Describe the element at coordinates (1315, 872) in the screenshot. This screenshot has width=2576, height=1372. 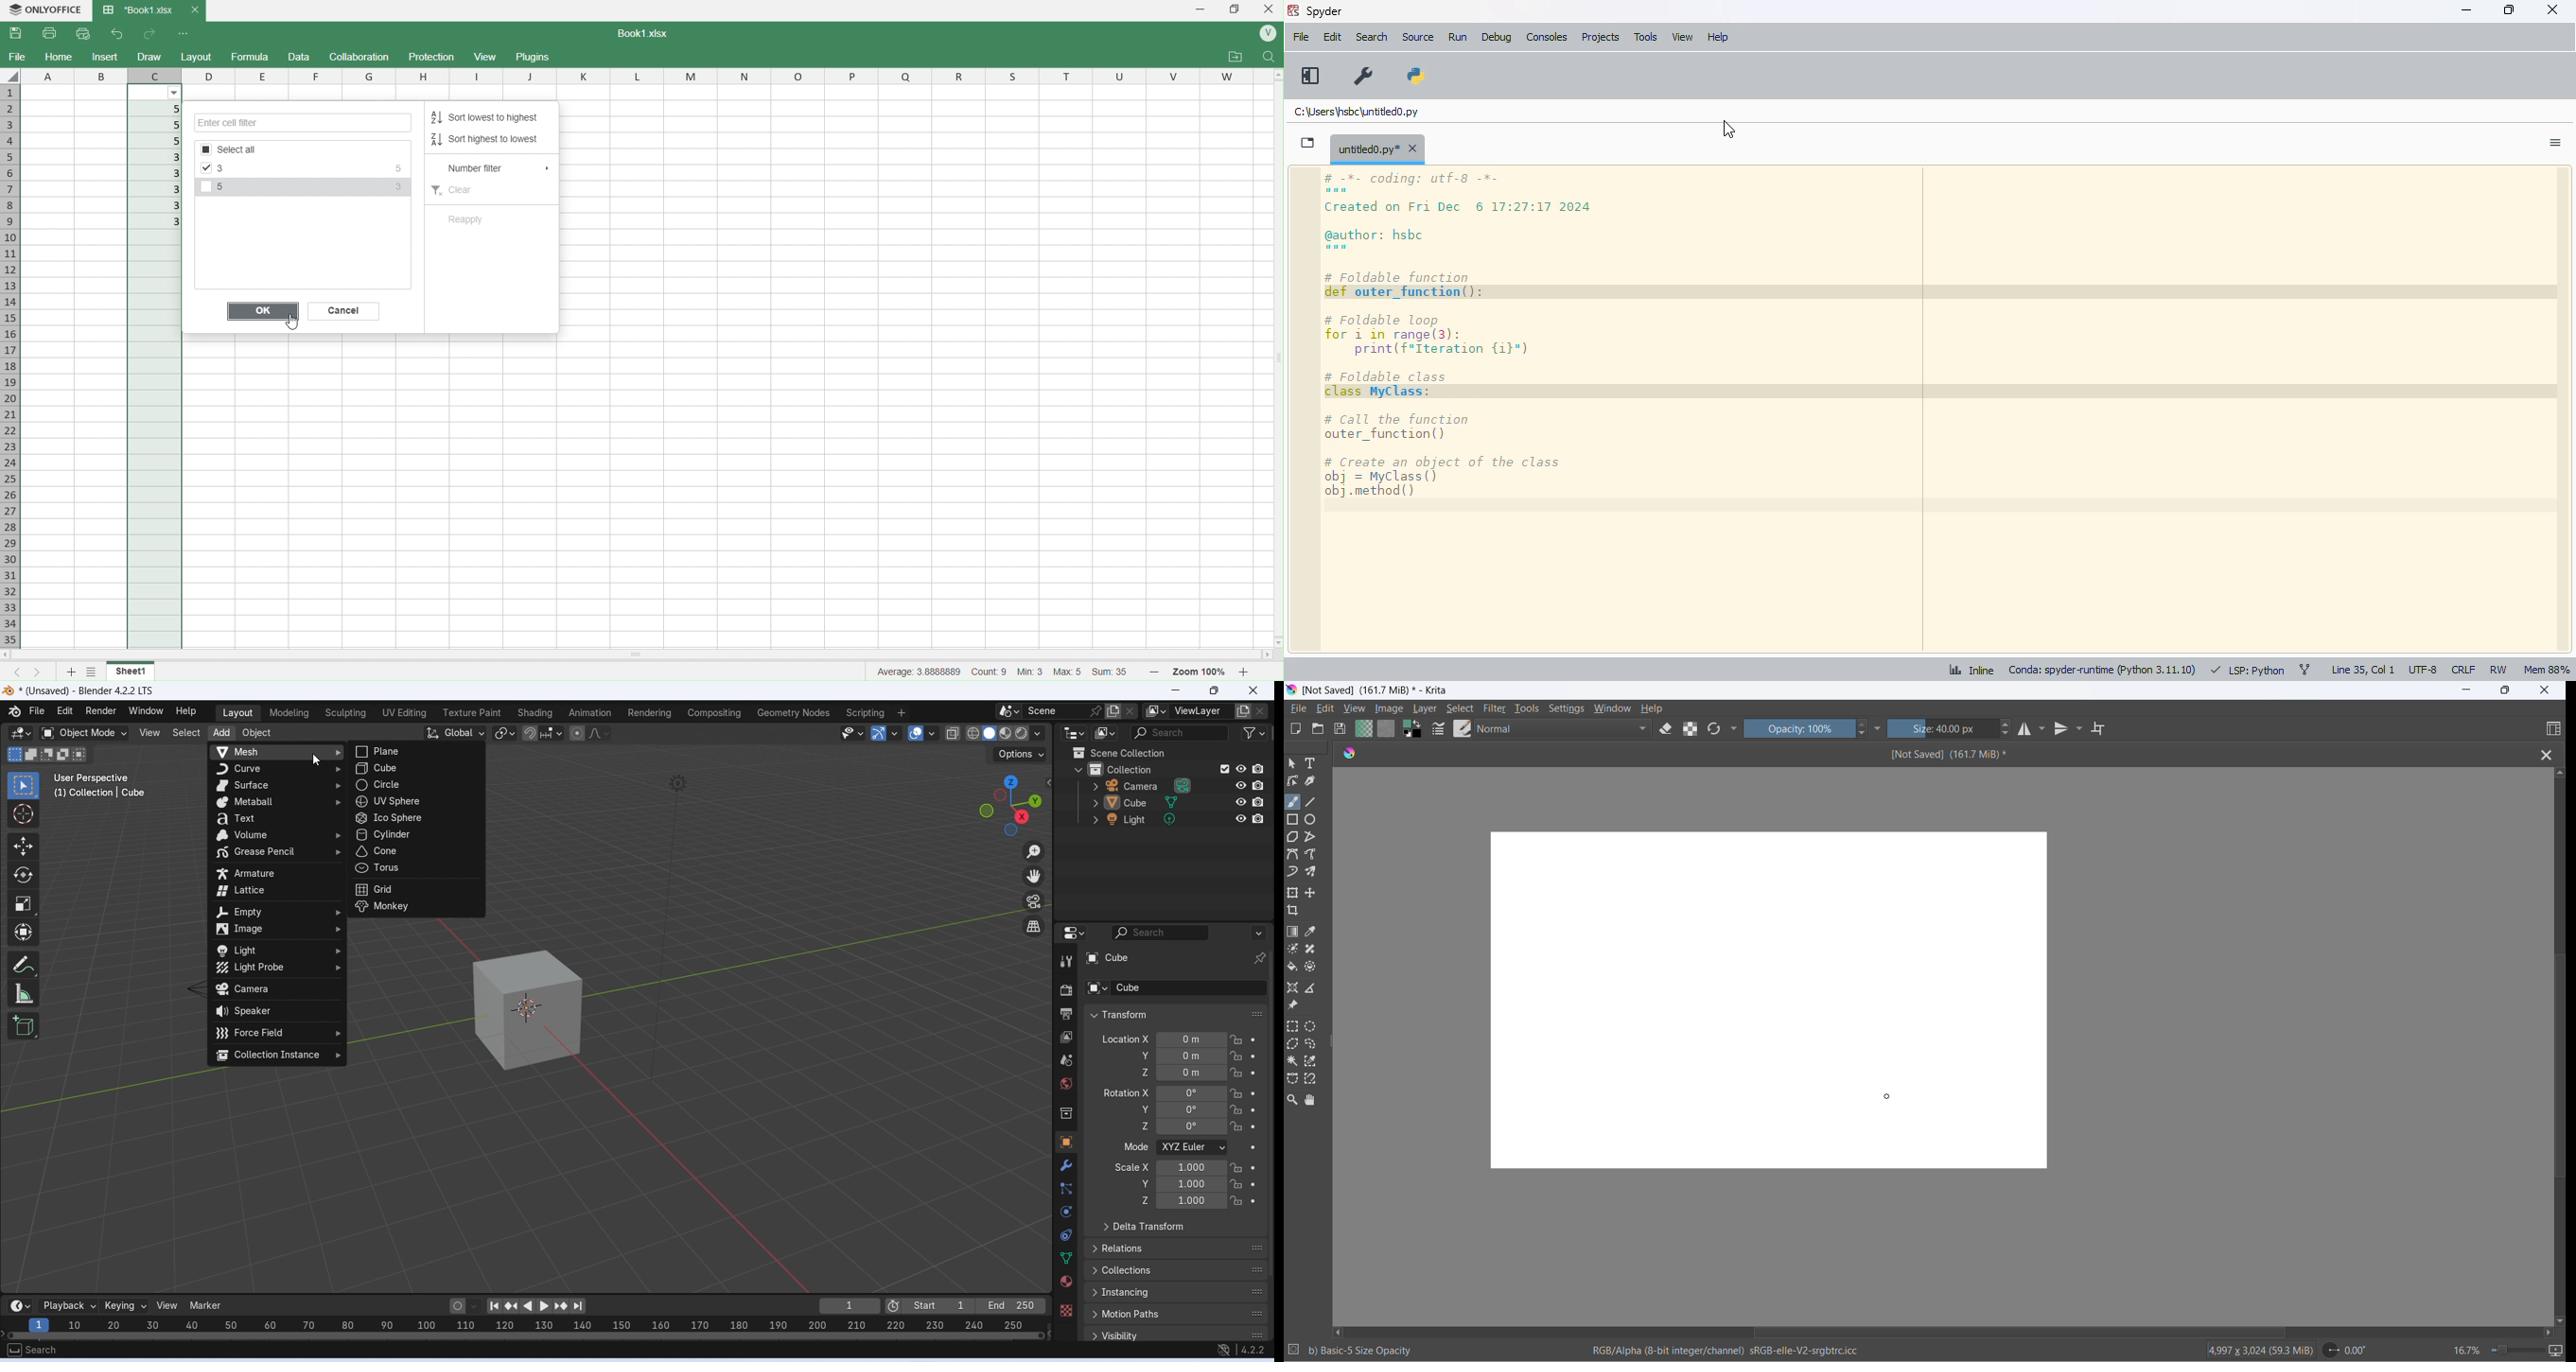
I see `multibrush tool` at that location.